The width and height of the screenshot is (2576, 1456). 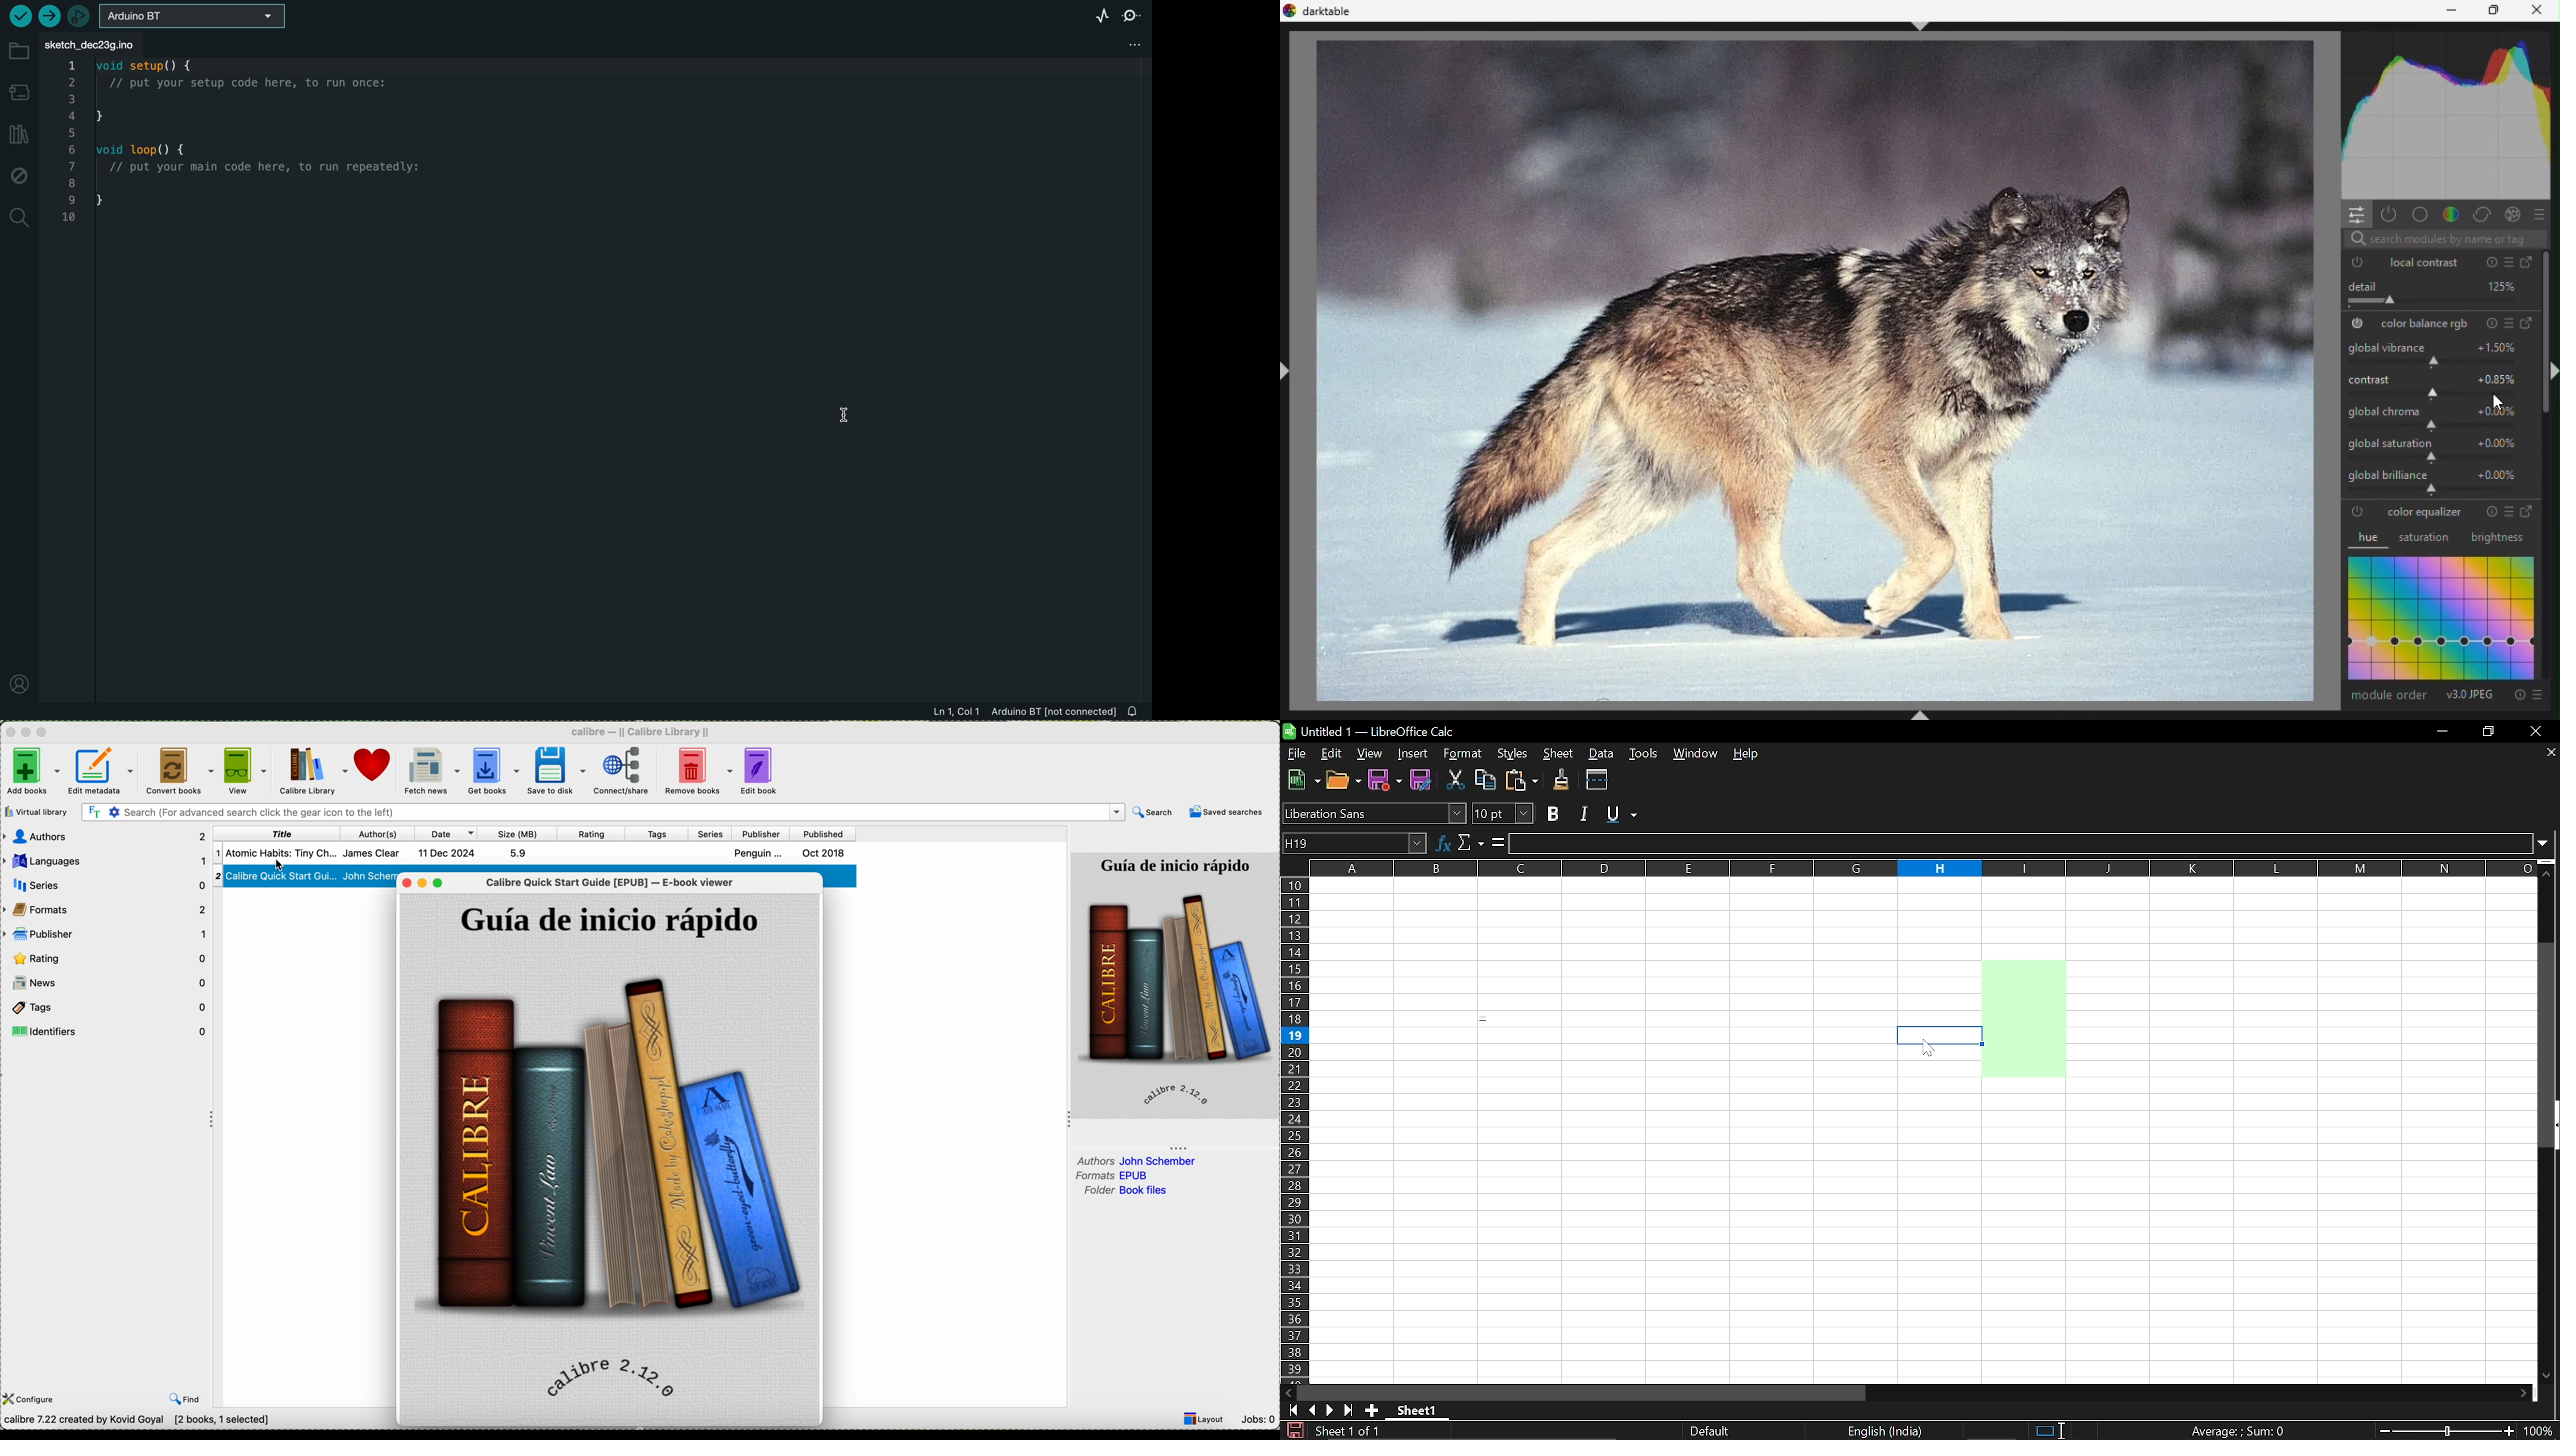 What do you see at coordinates (1471, 843) in the screenshot?
I see `Select function` at bounding box center [1471, 843].